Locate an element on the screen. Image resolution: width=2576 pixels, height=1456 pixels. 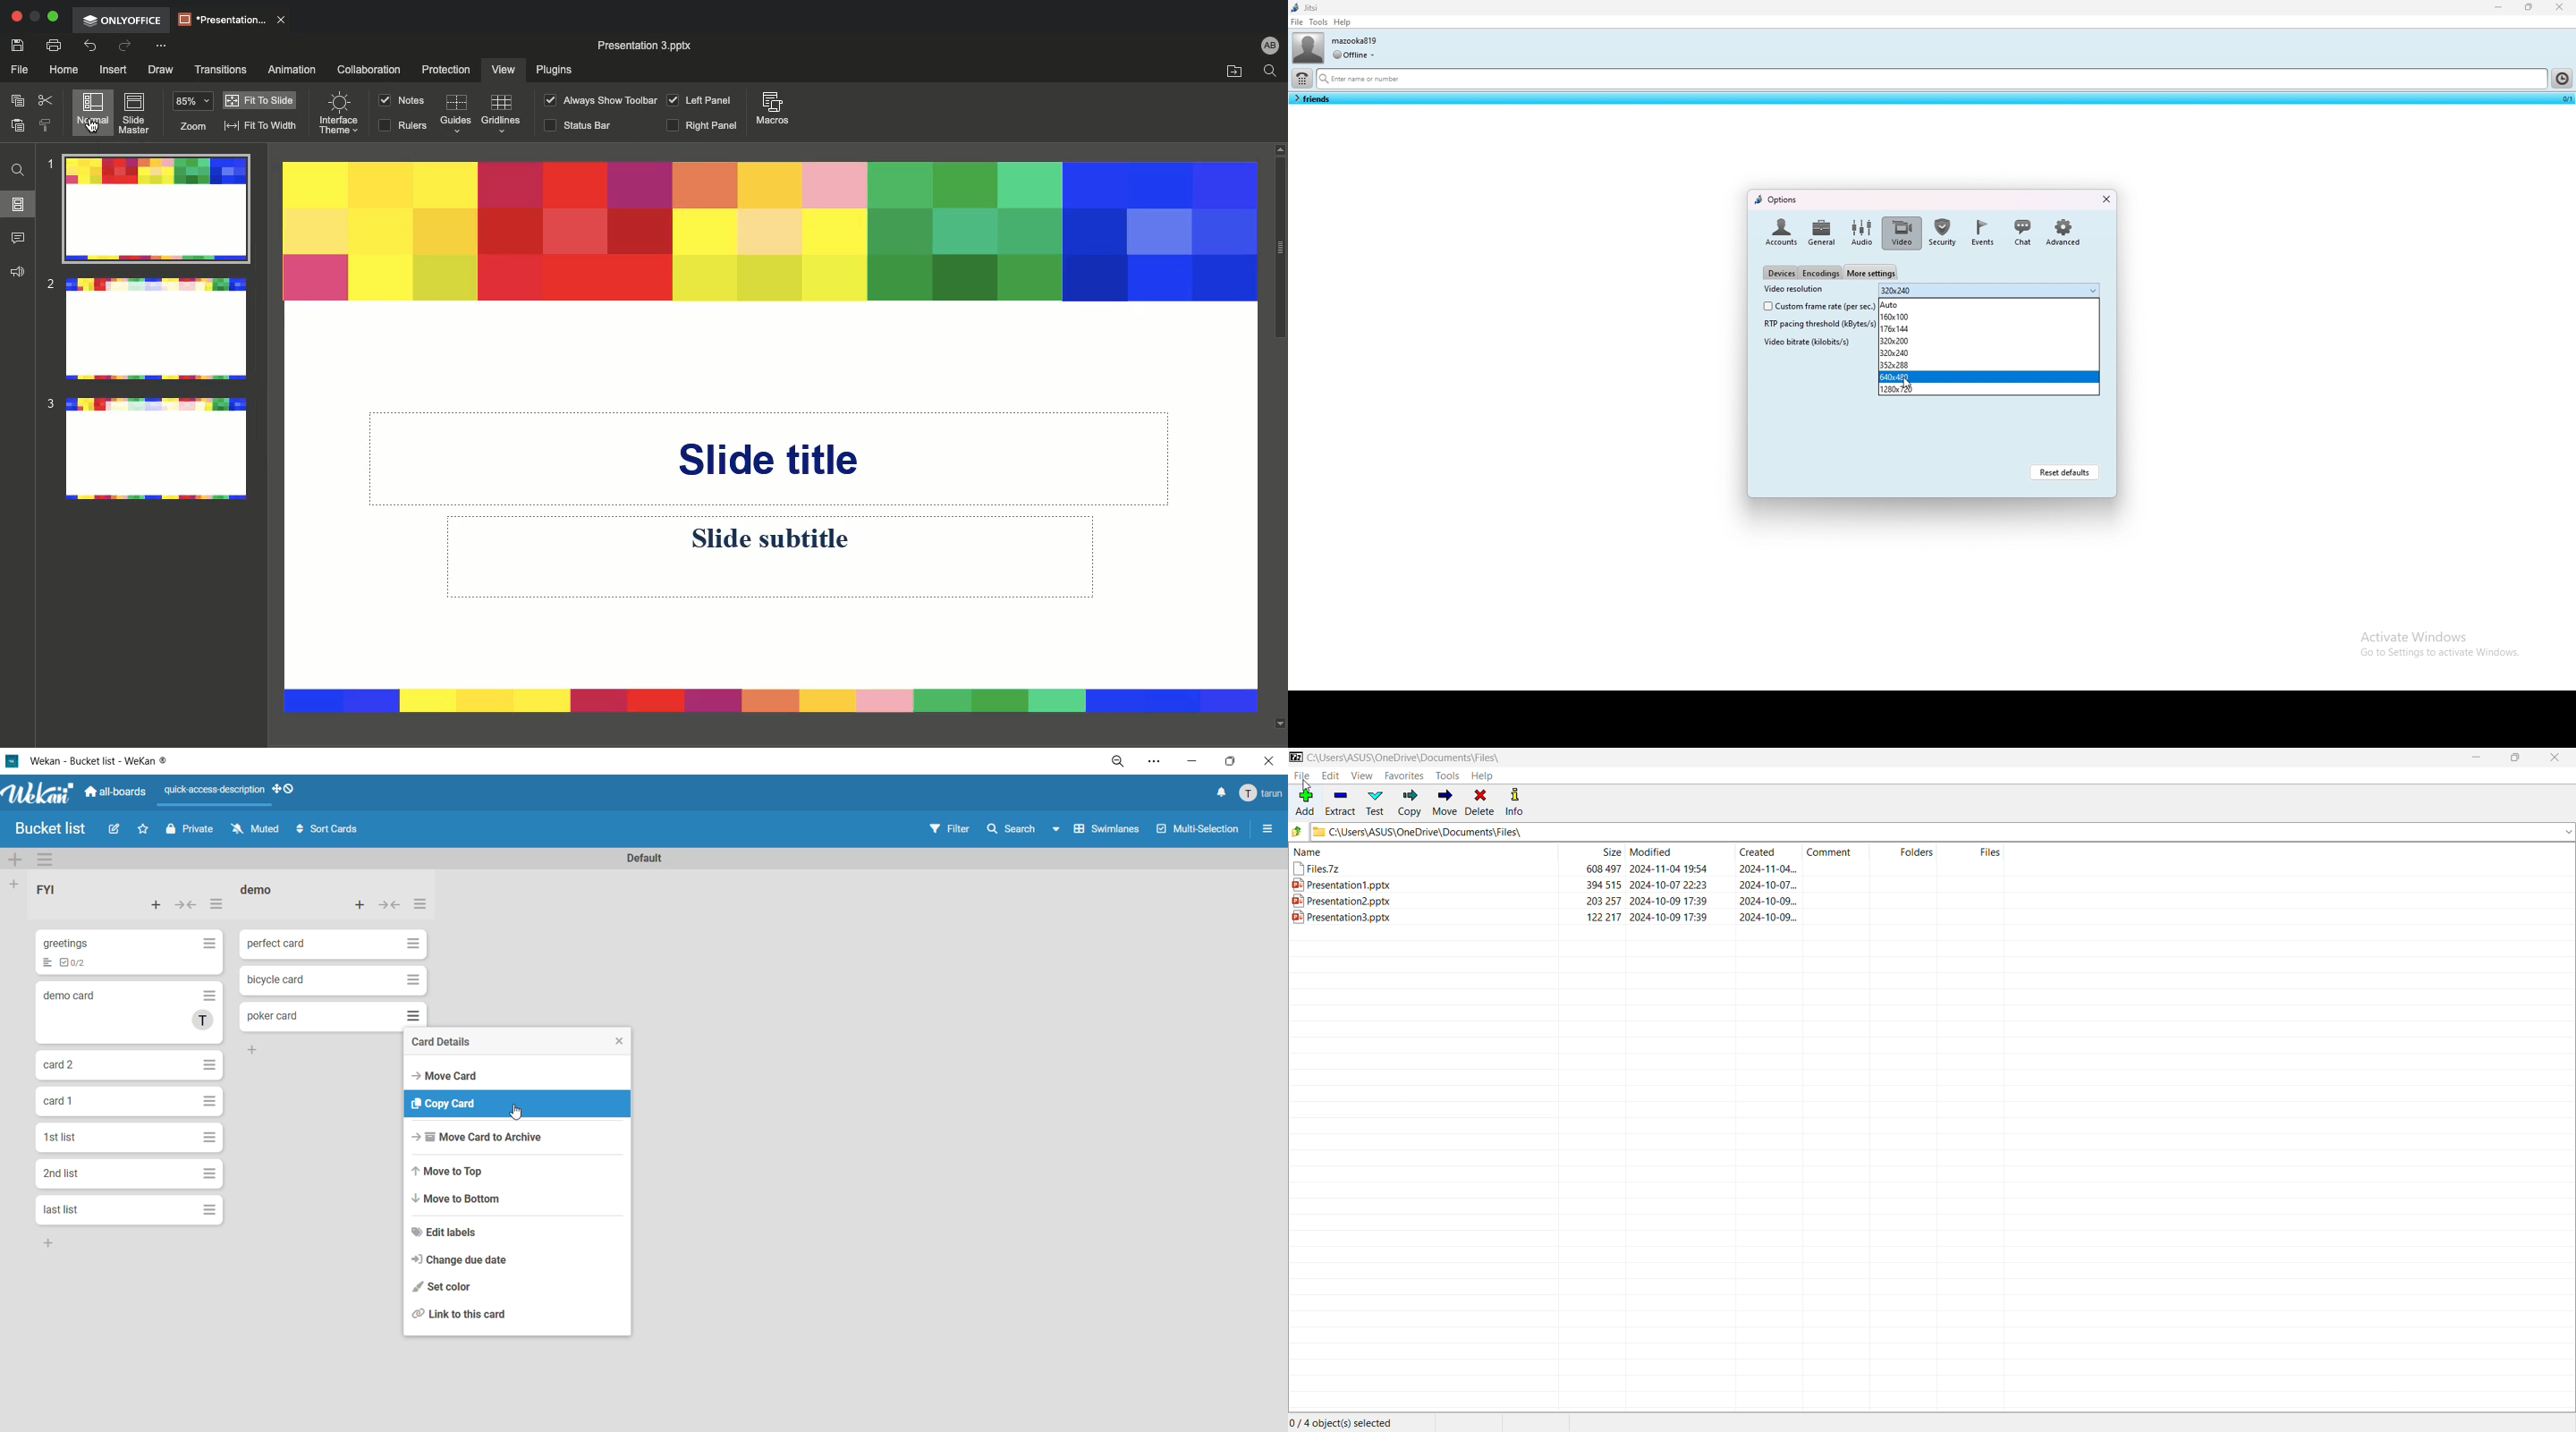
Copy is located at coordinates (1410, 804).